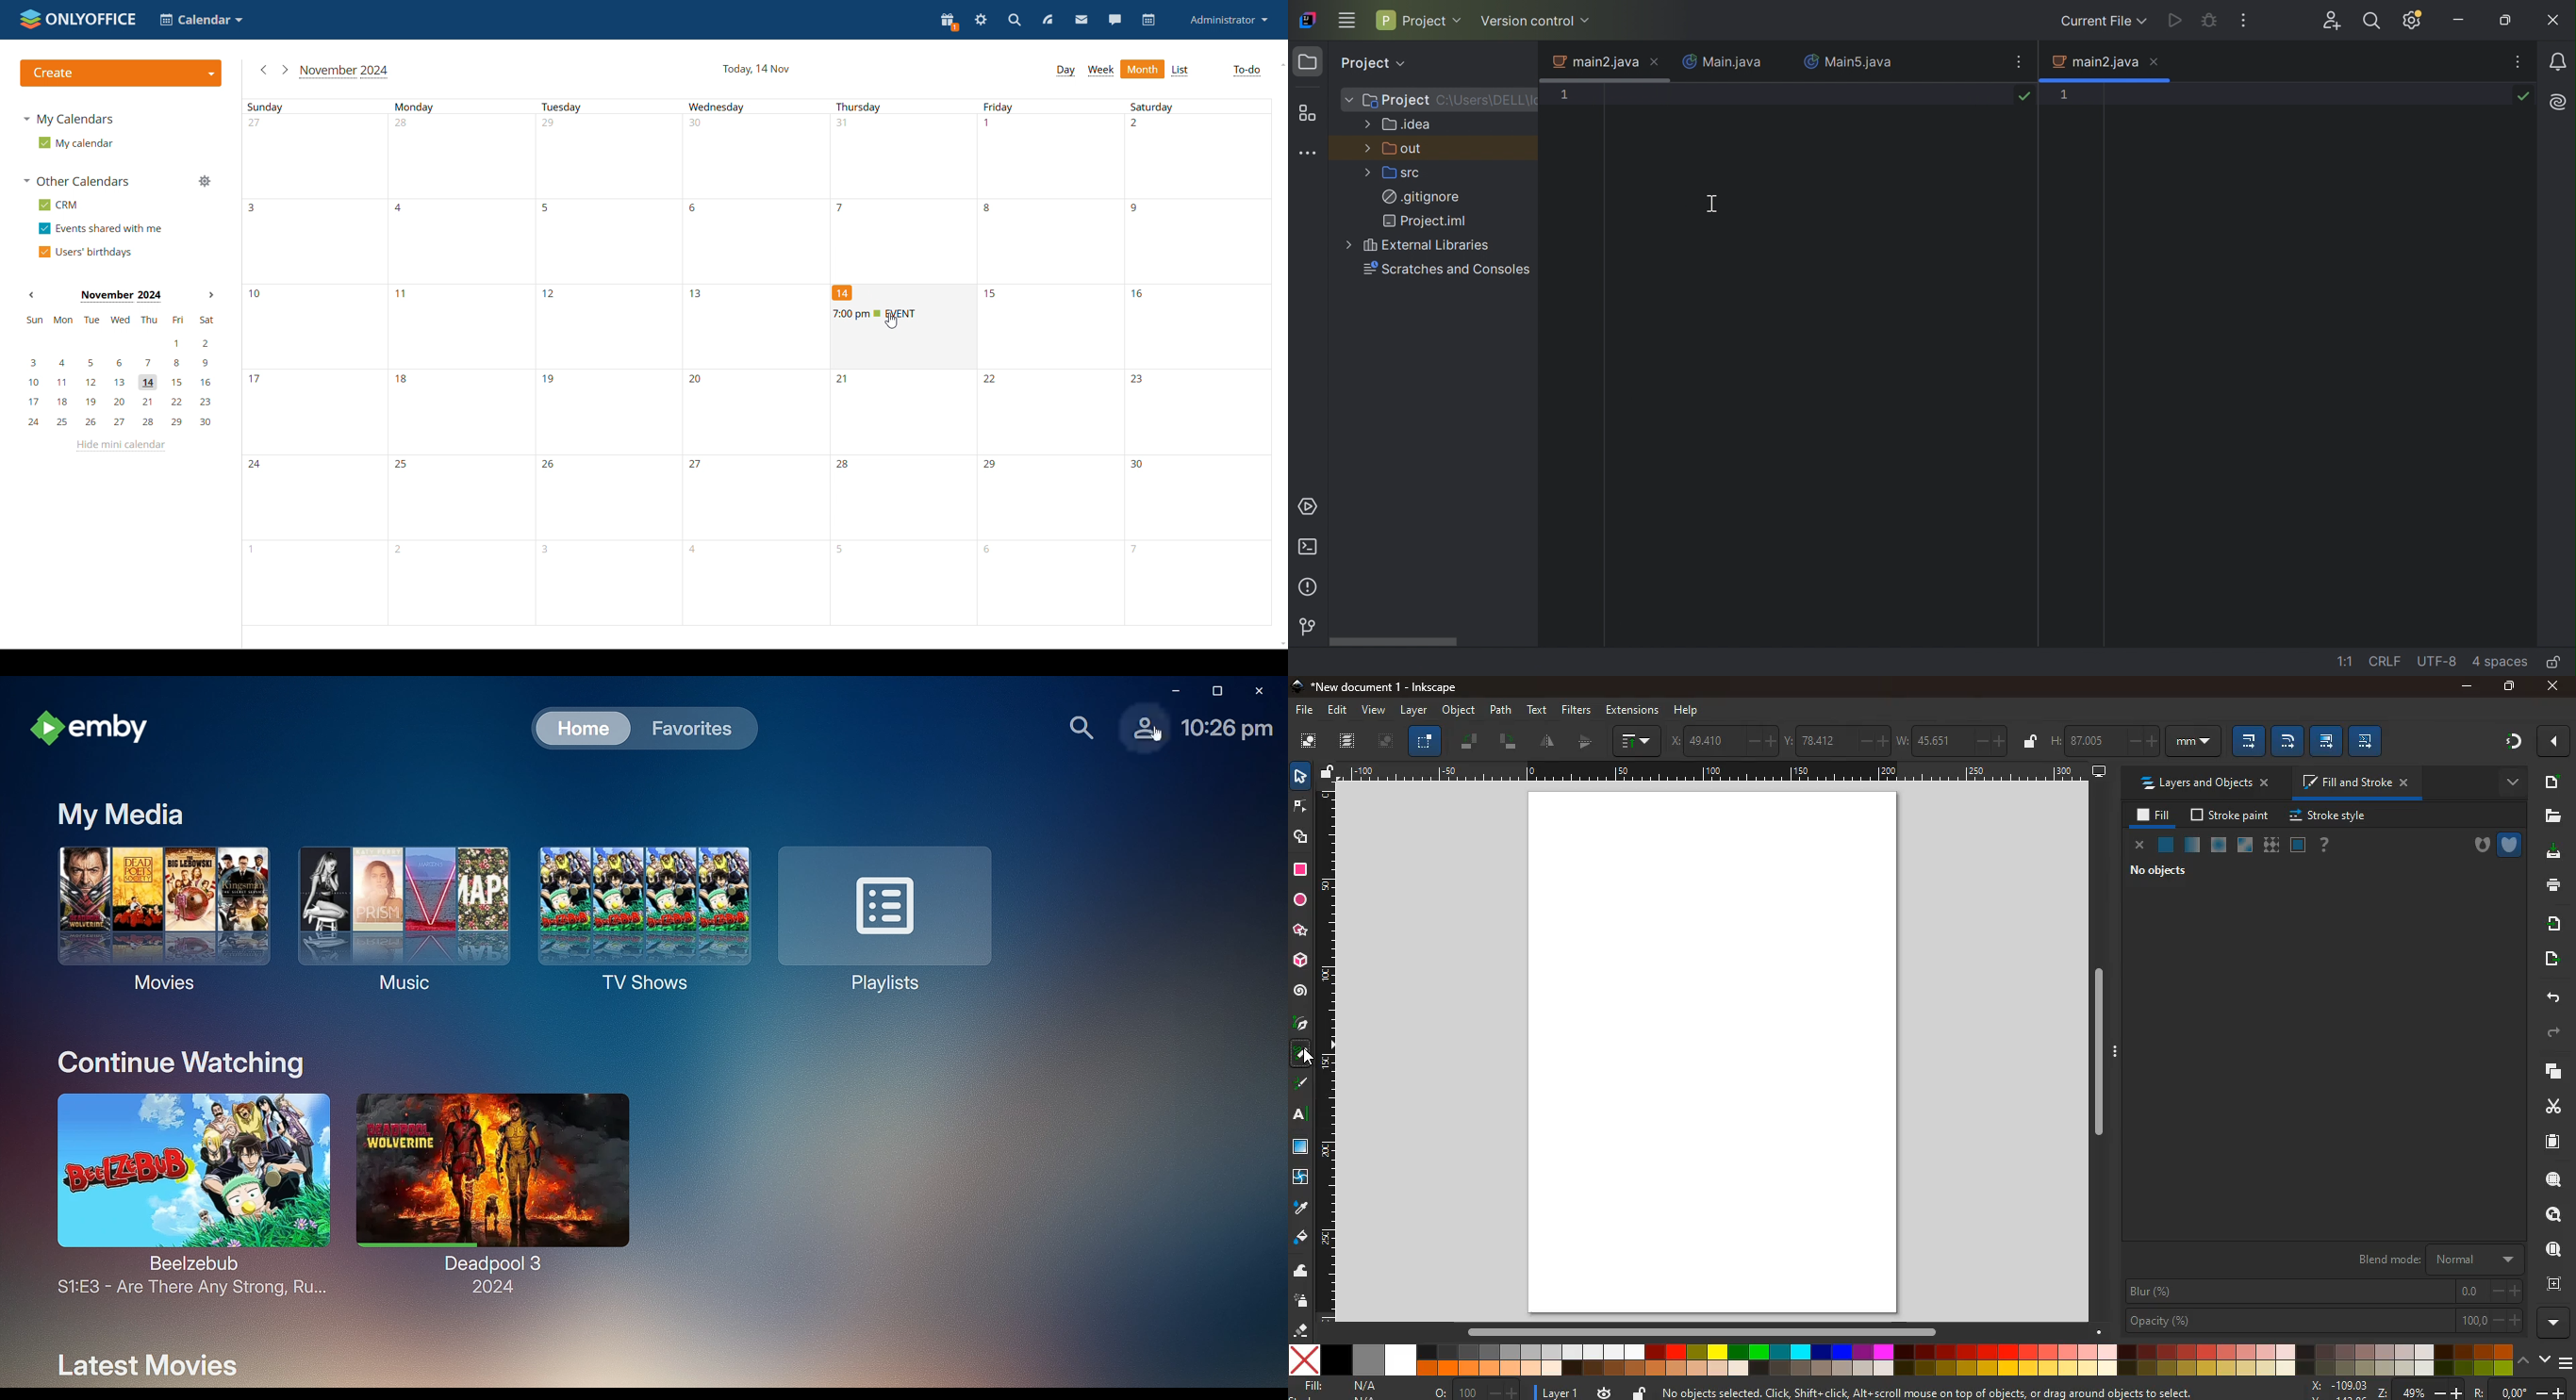 The width and height of the screenshot is (2576, 1400). Describe the element at coordinates (2321, 378) in the screenshot. I see `splitted editor window` at that location.